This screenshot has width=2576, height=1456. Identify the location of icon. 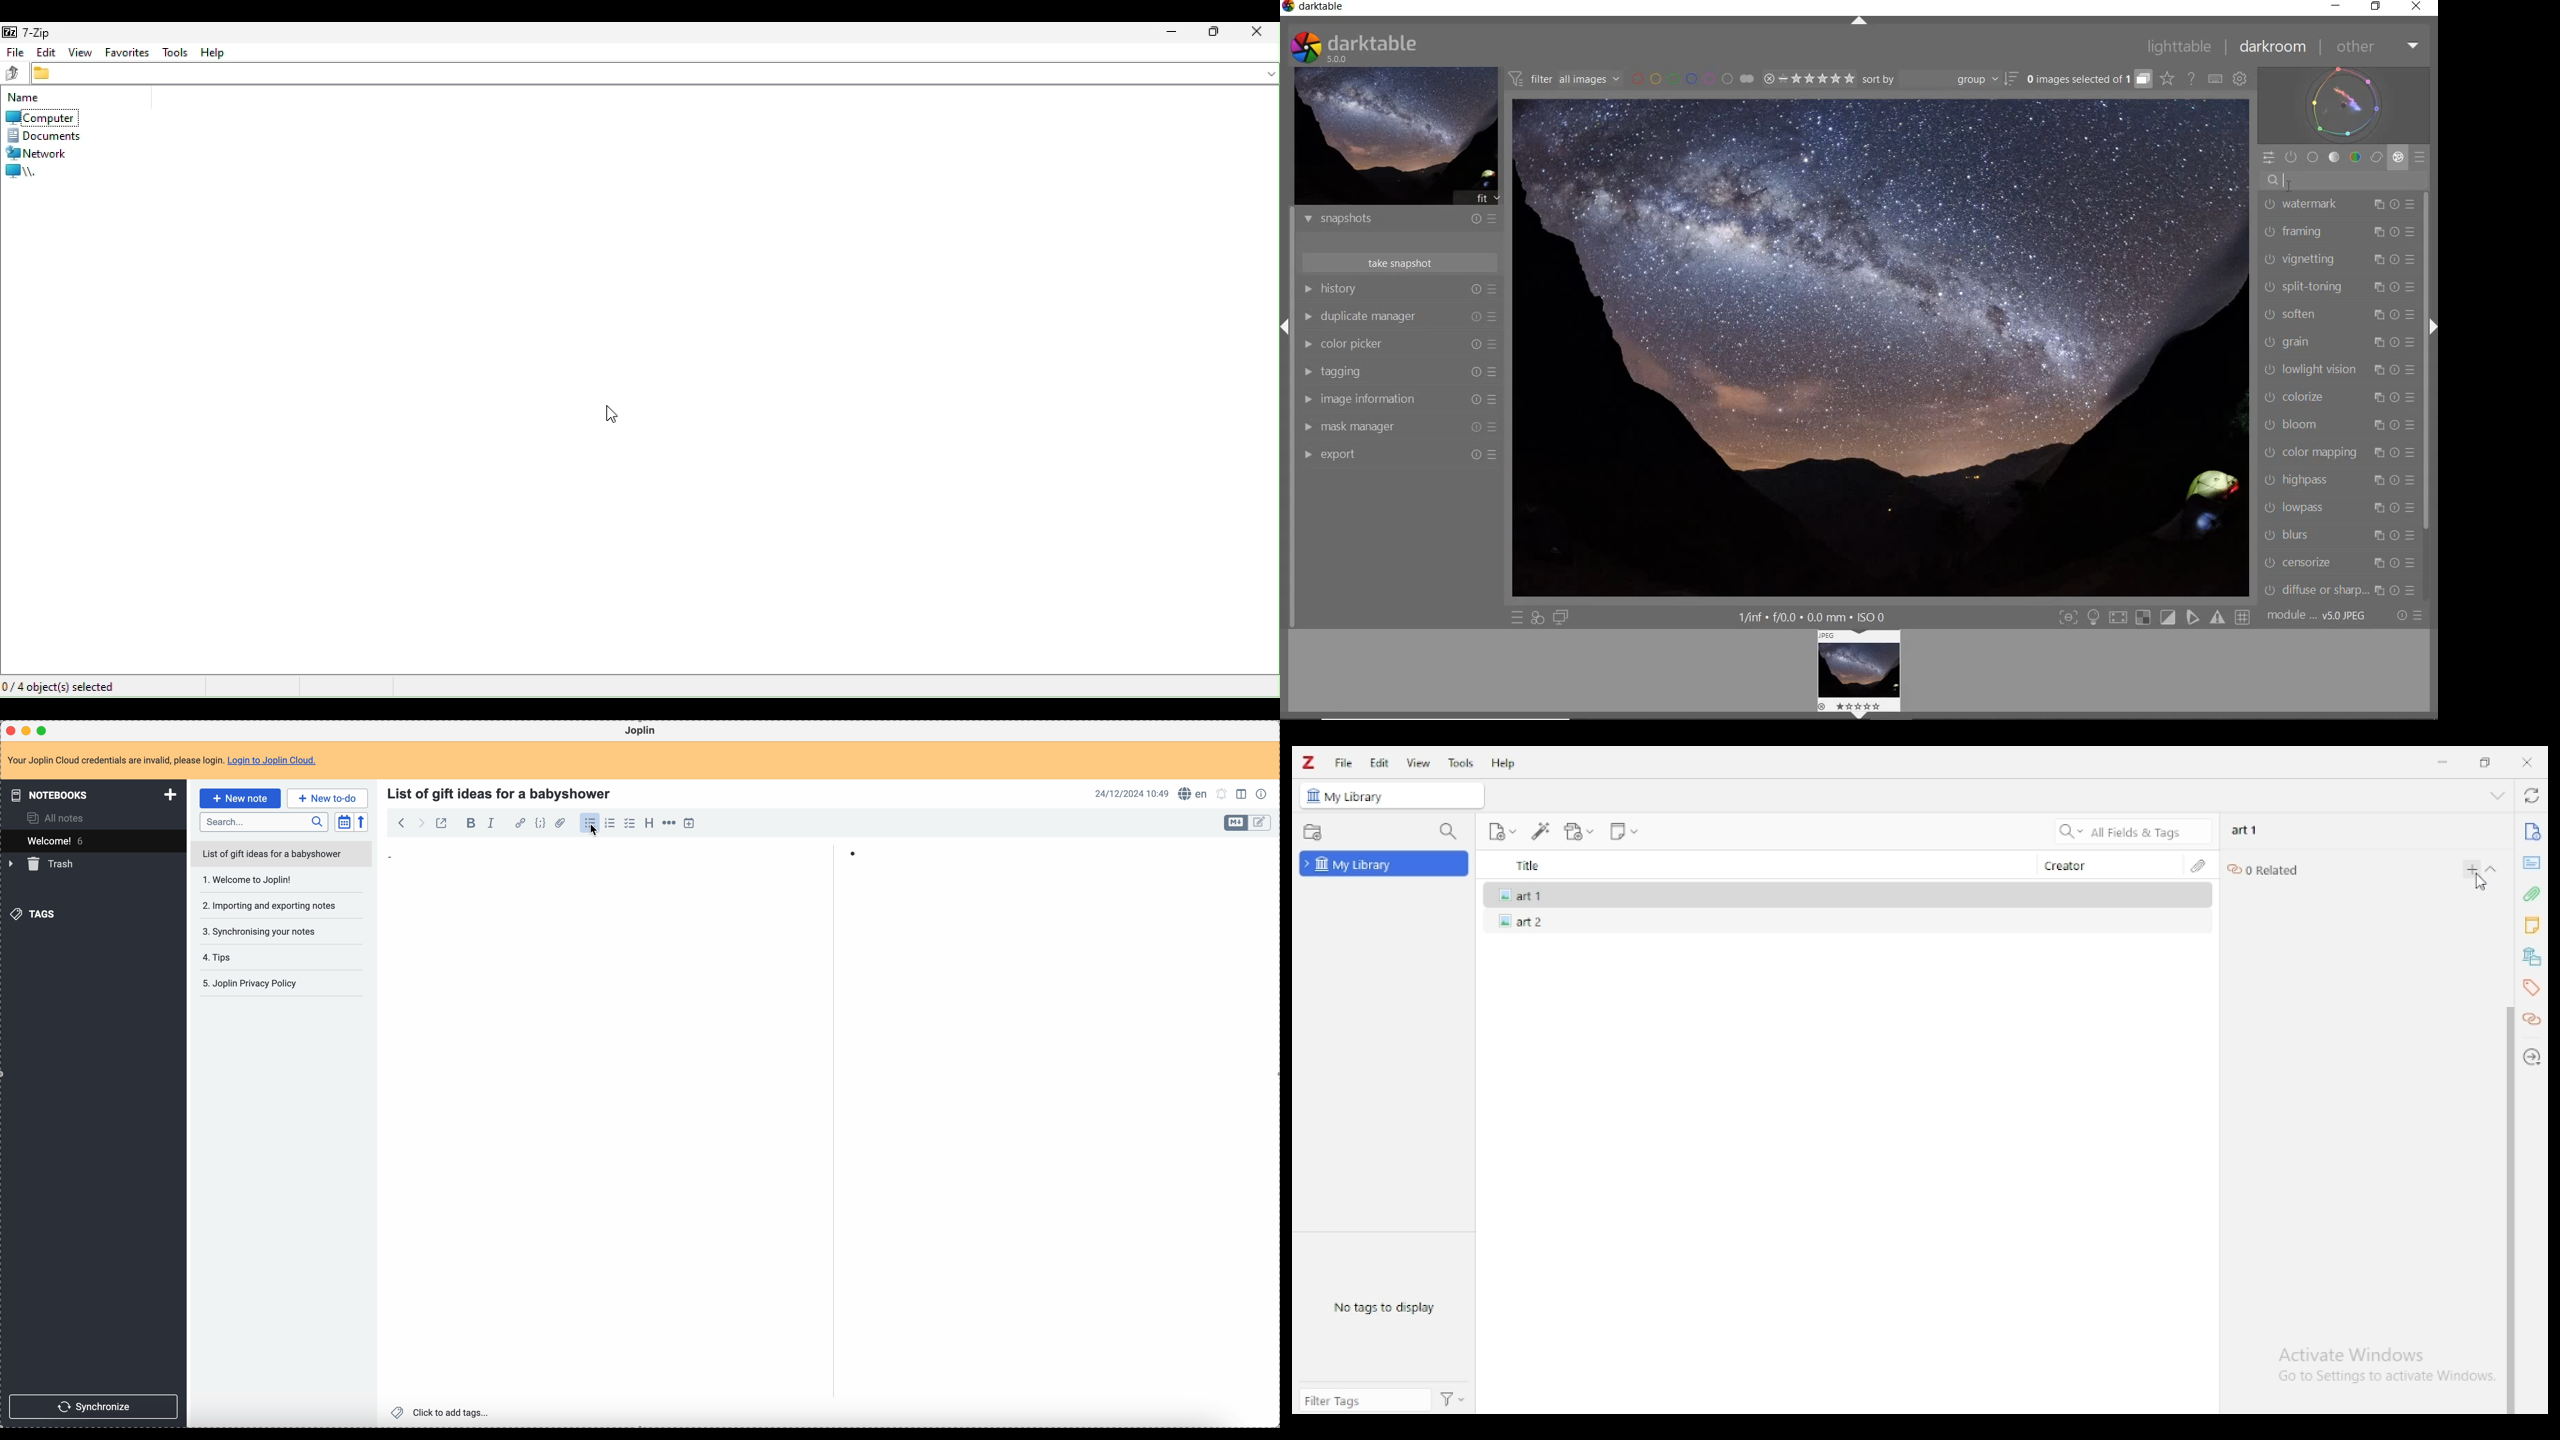
(1313, 796).